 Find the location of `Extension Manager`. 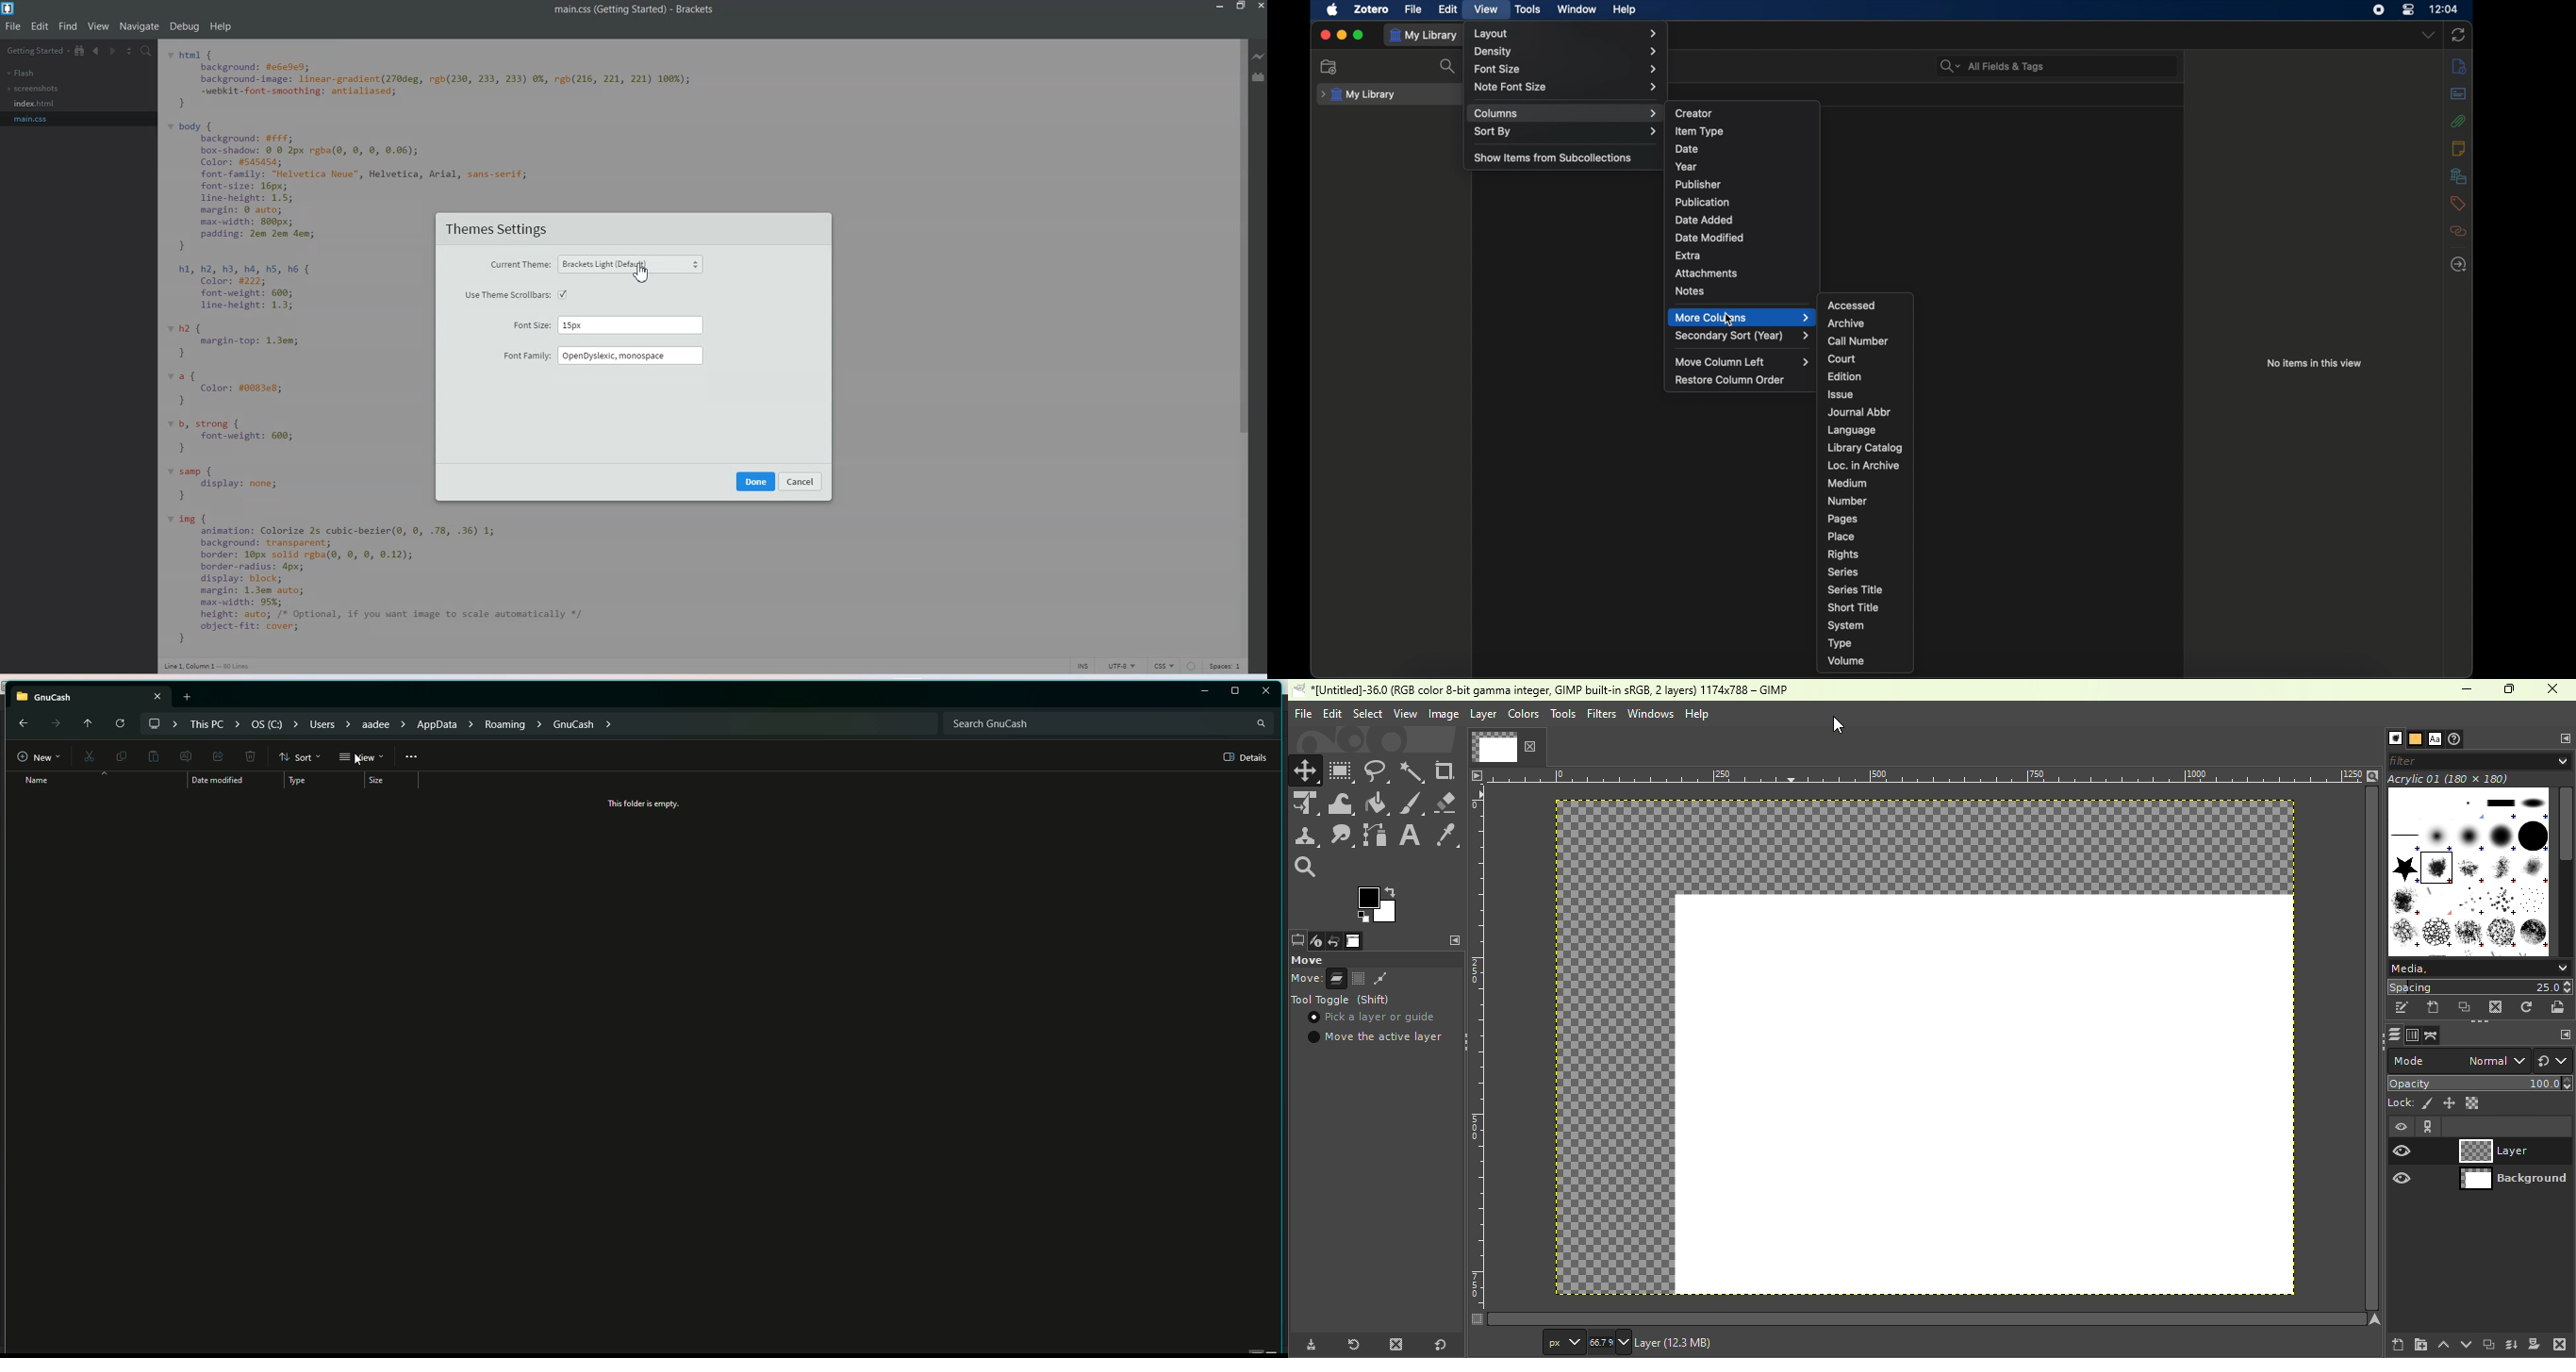

Extension Manager is located at coordinates (1259, 77).